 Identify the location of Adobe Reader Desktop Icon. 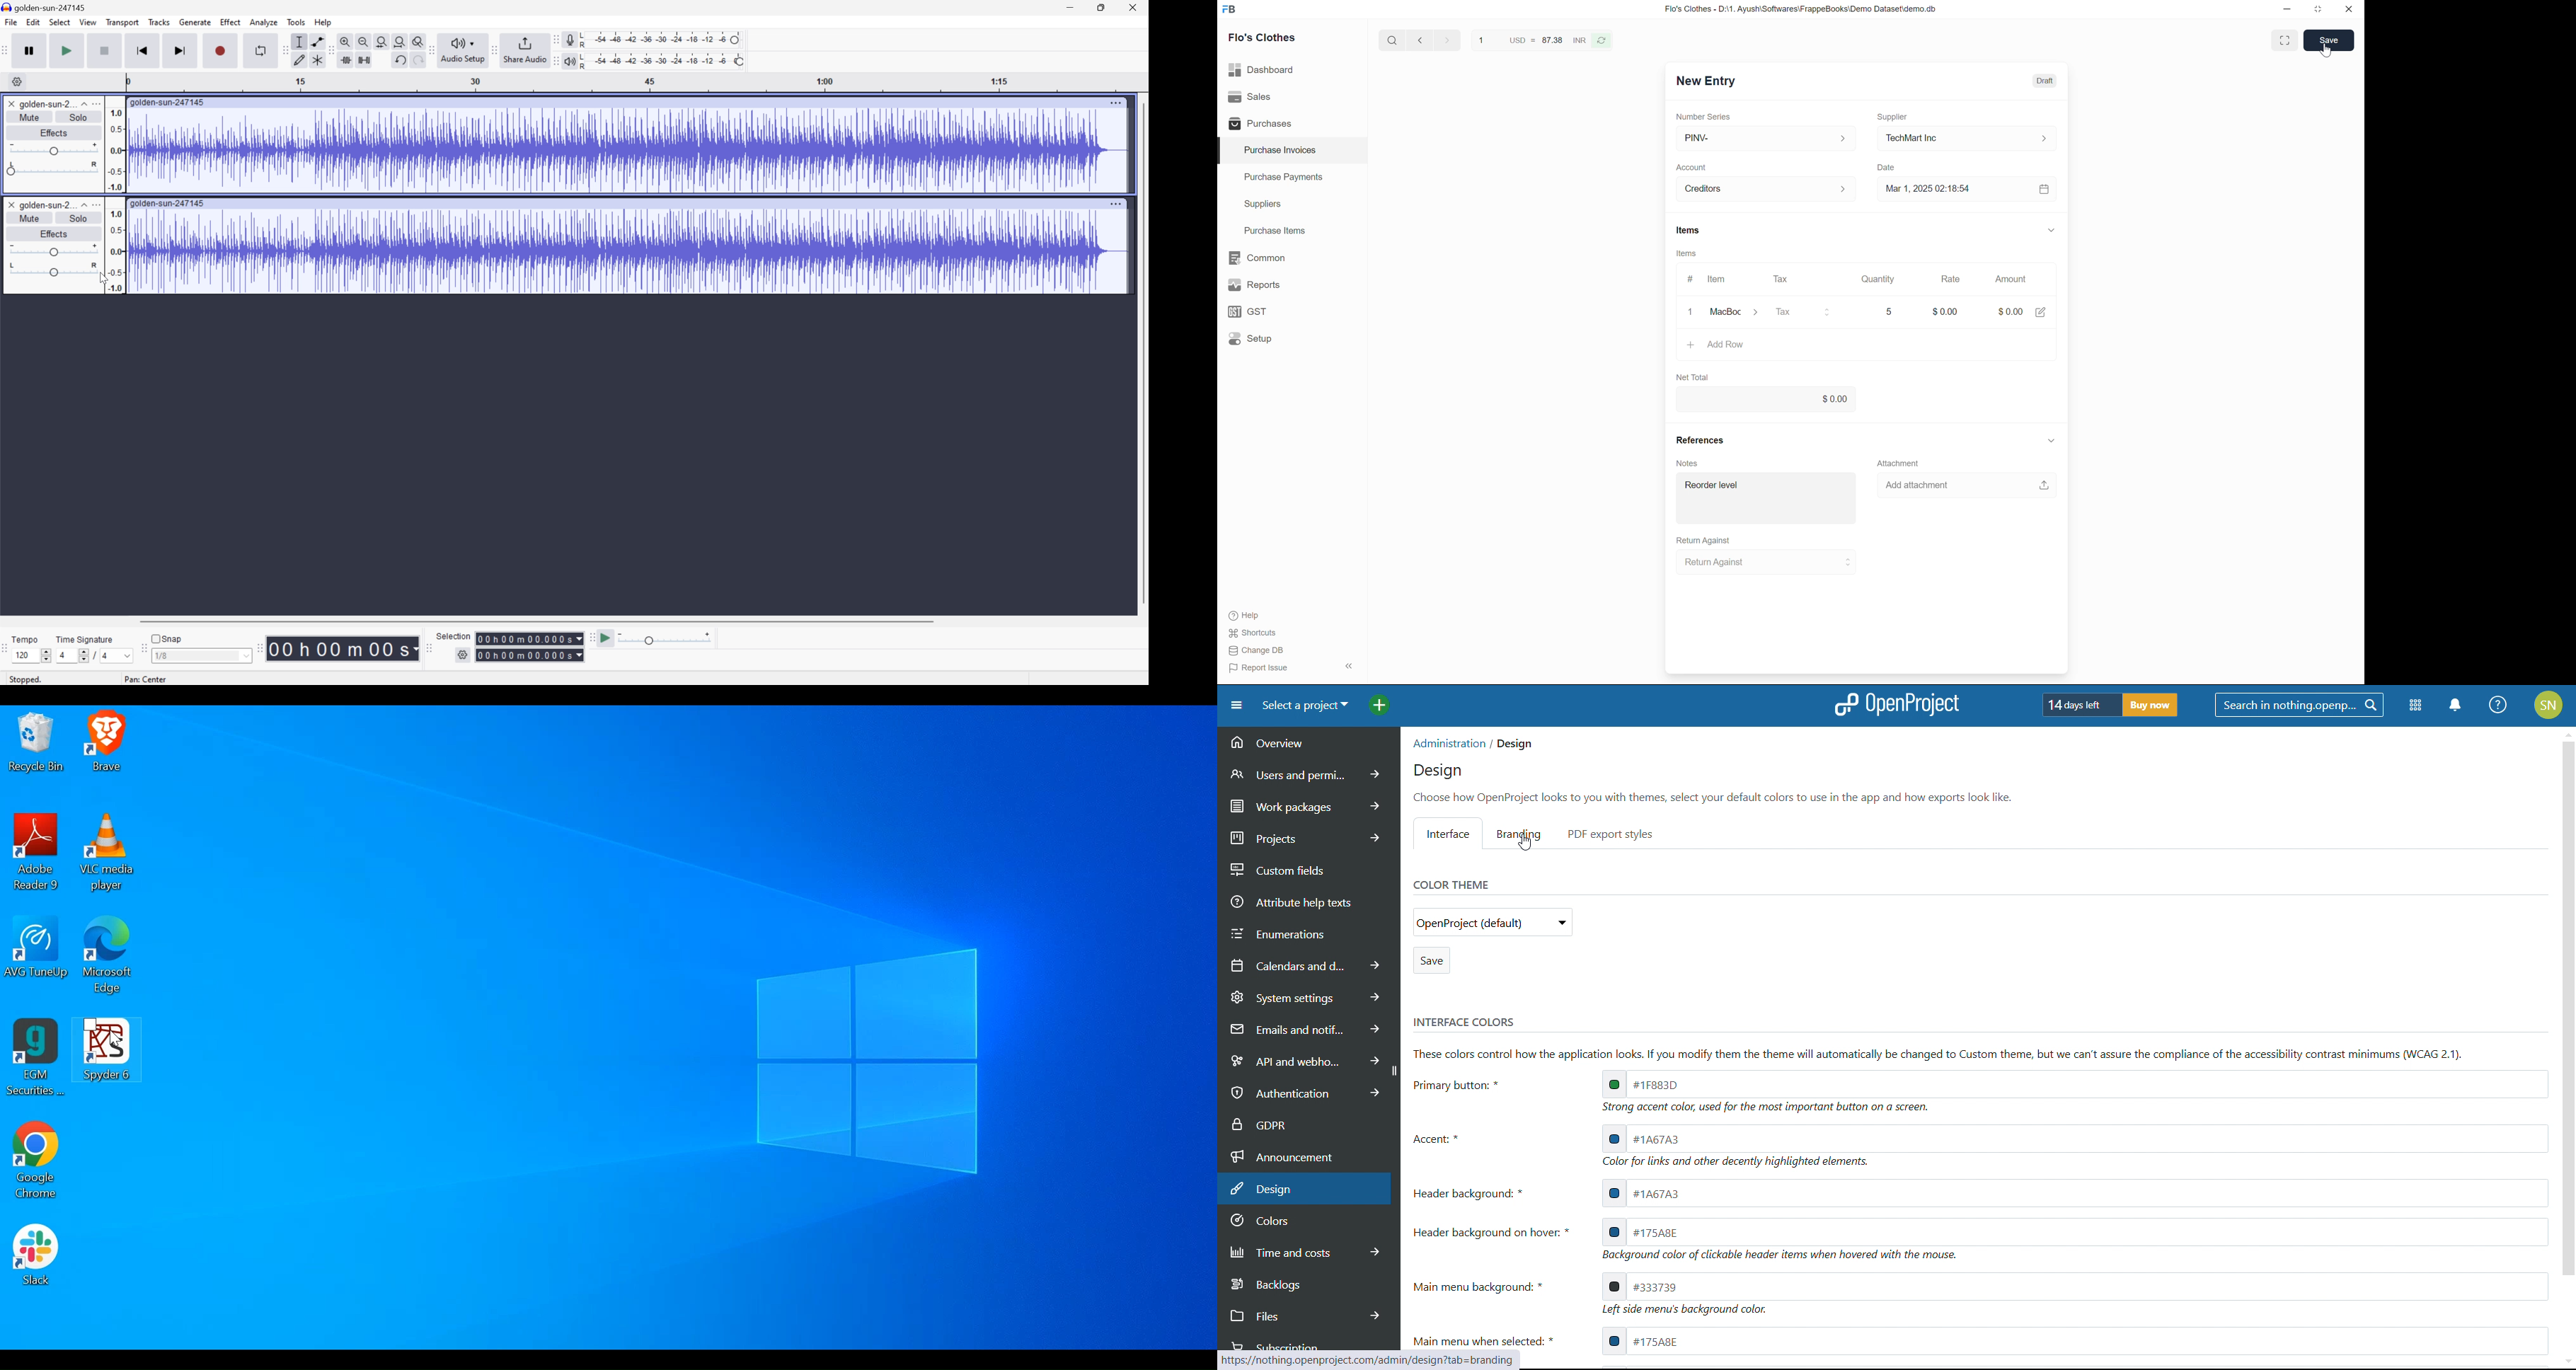
(34, 852).